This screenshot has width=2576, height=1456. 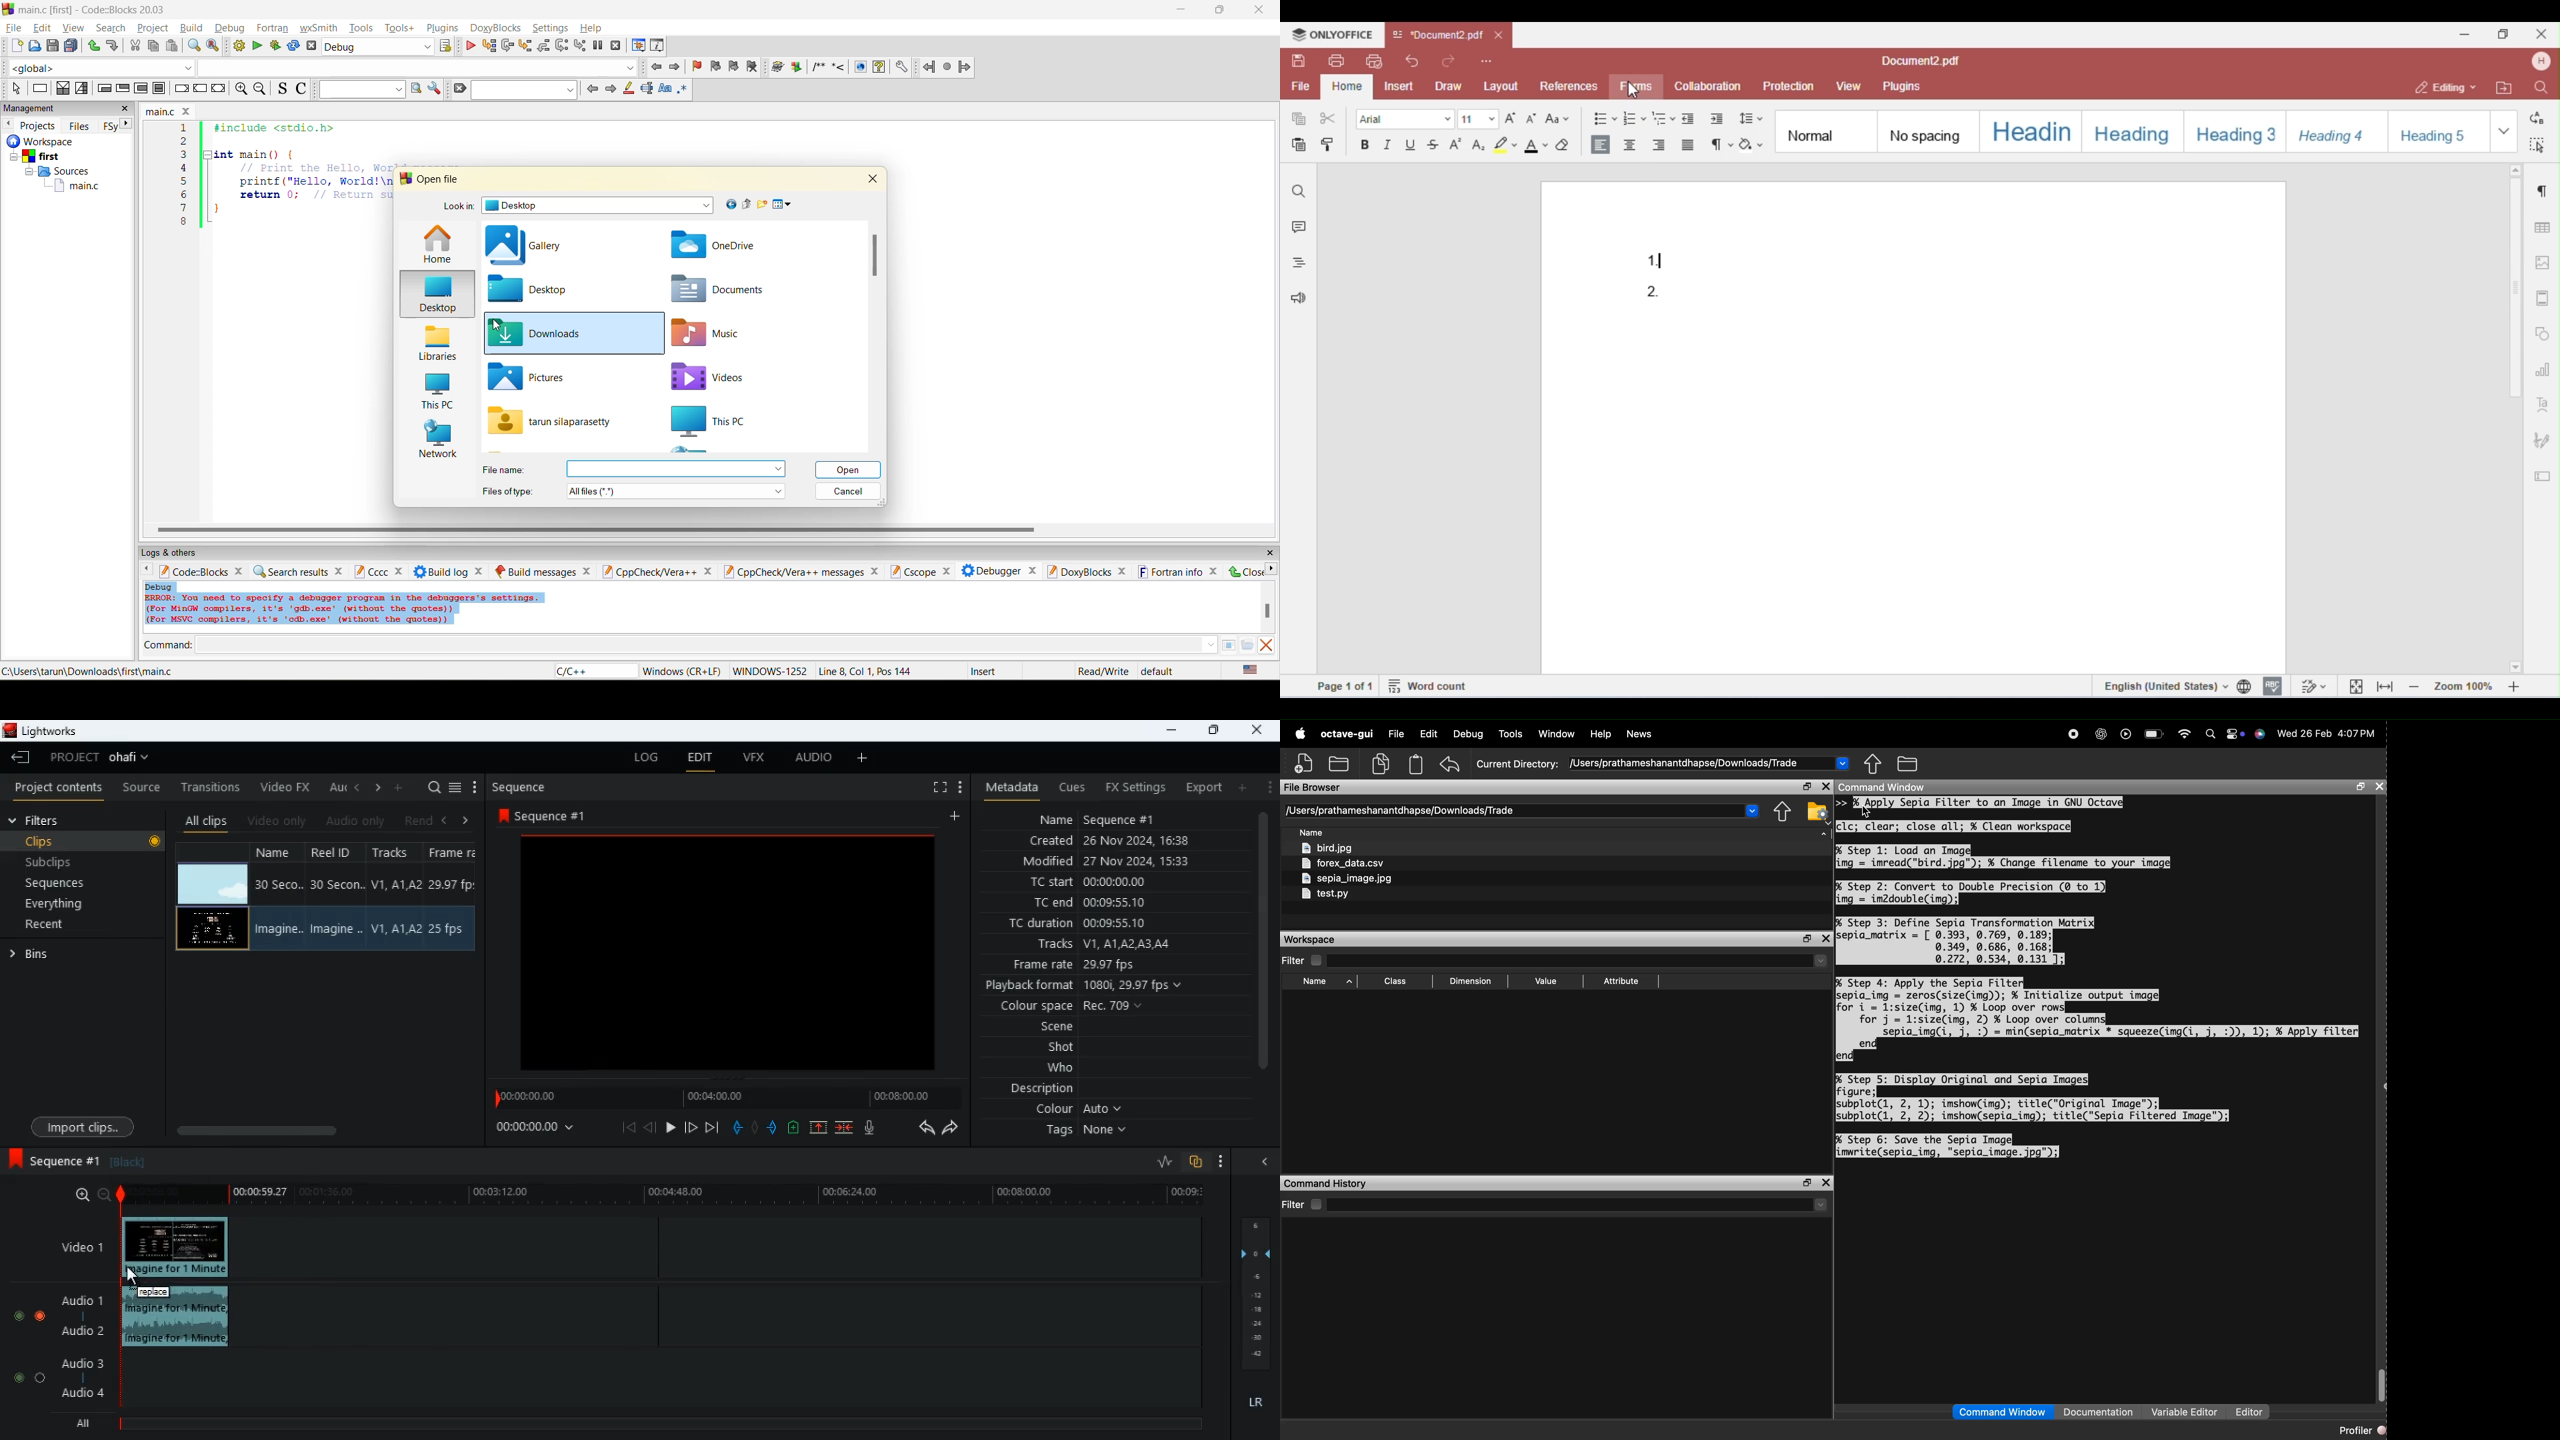 I want to click on zoom out, so click(x=259, y=89).